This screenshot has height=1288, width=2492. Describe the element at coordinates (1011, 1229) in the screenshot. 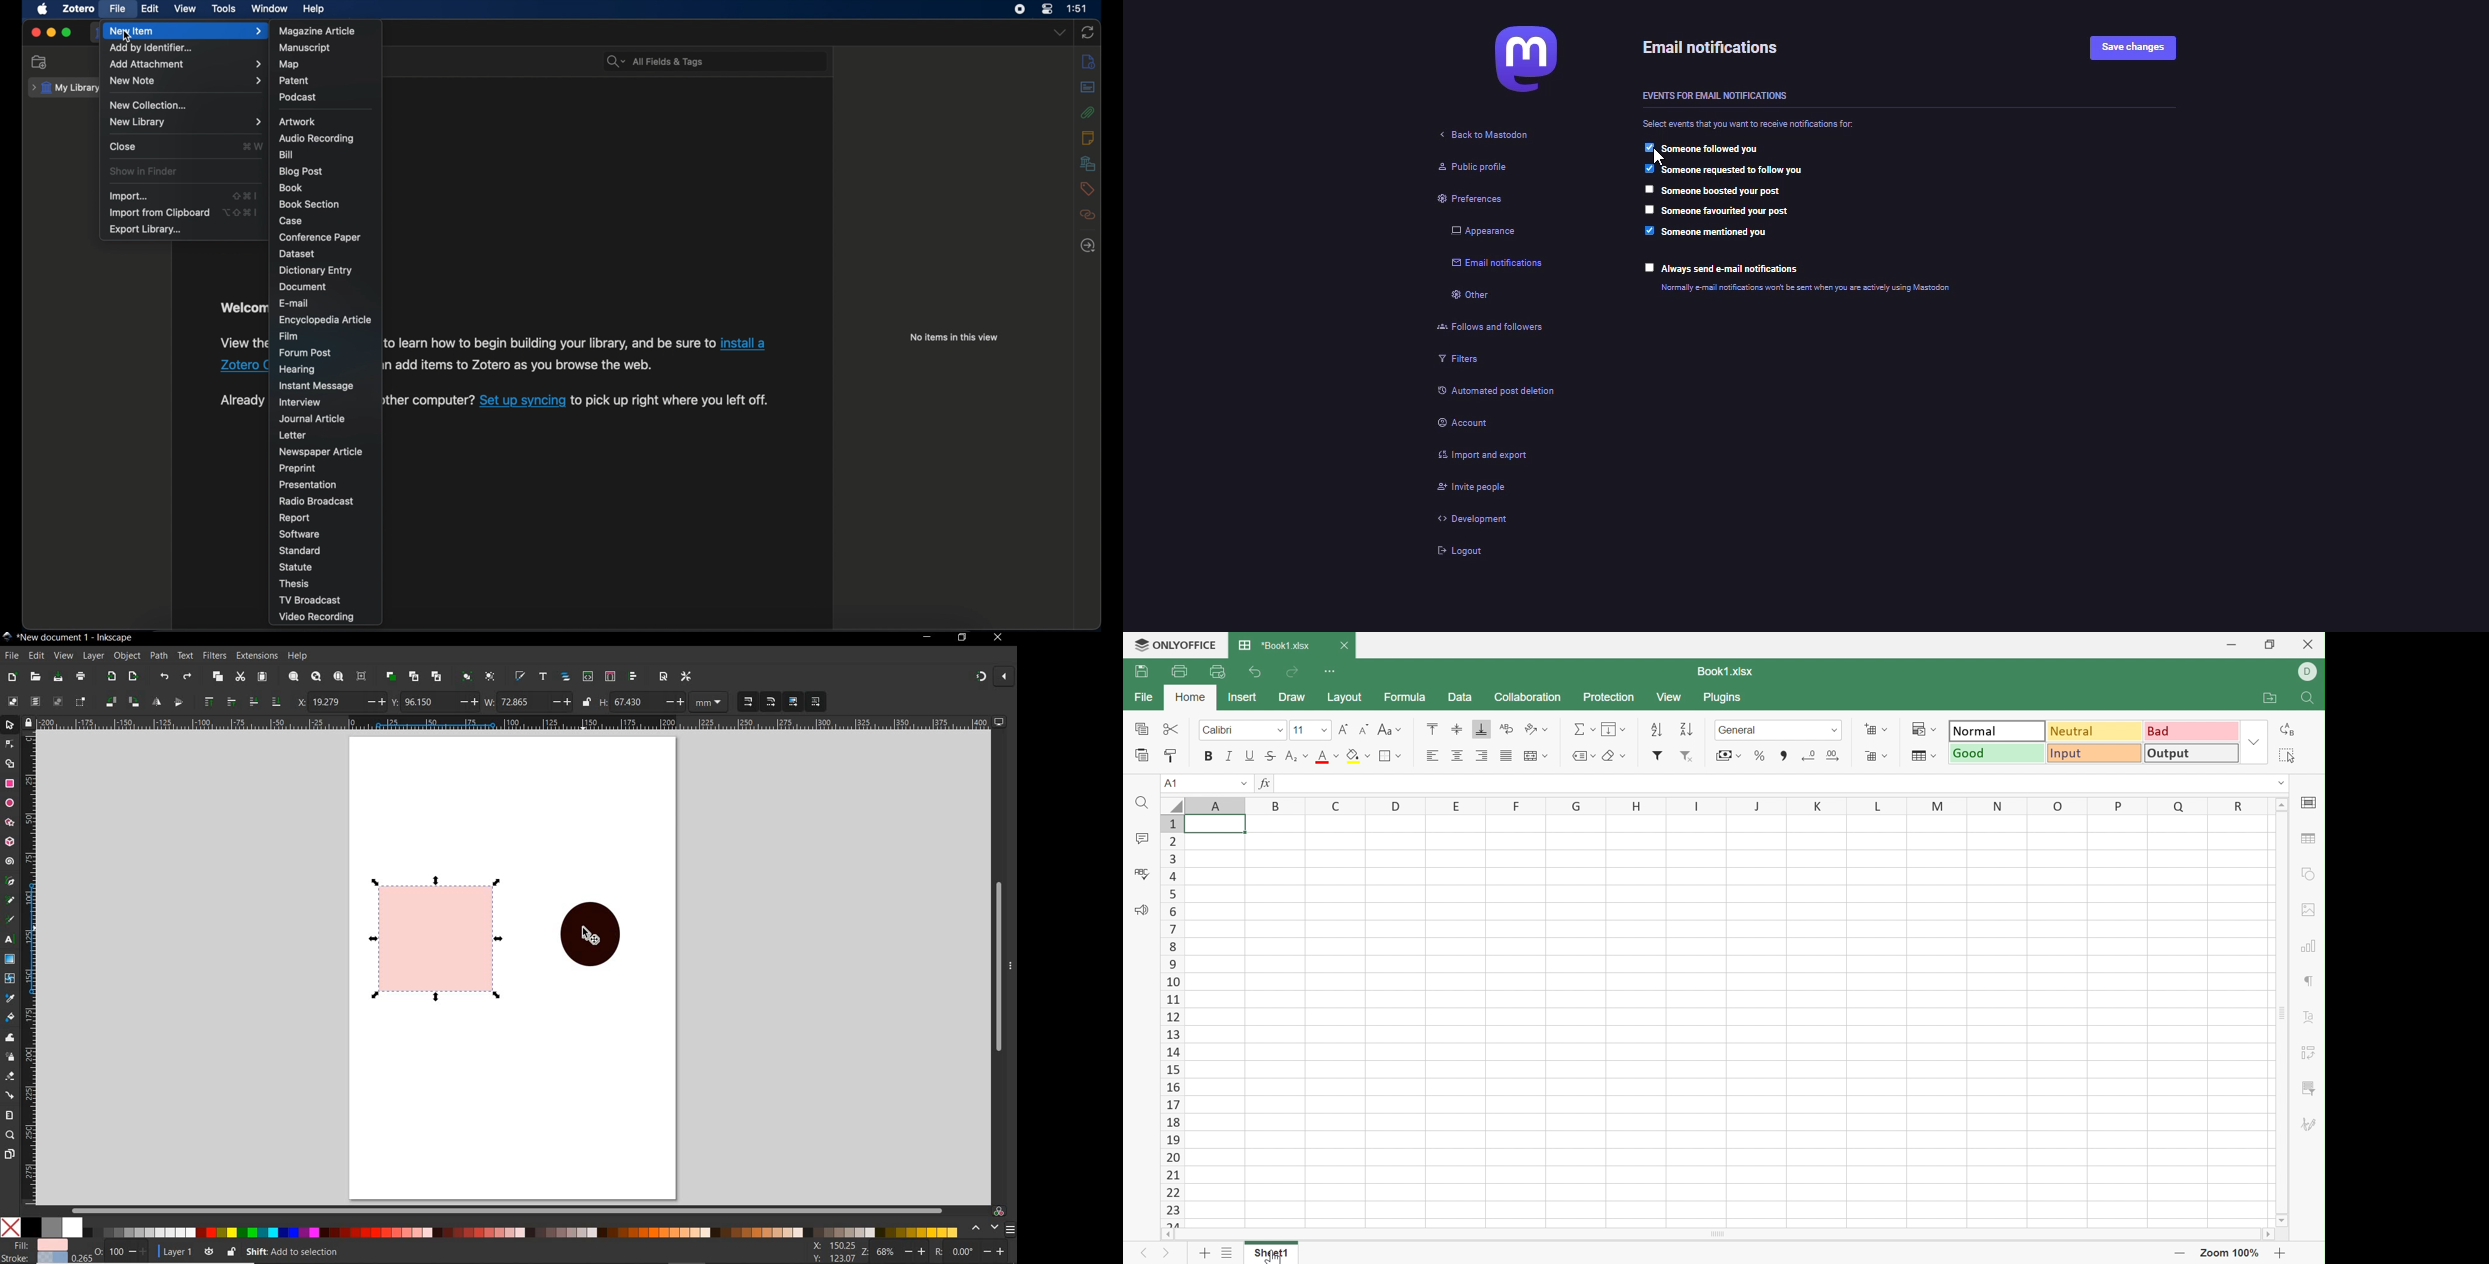

I see `SIDEBAR` at that location.